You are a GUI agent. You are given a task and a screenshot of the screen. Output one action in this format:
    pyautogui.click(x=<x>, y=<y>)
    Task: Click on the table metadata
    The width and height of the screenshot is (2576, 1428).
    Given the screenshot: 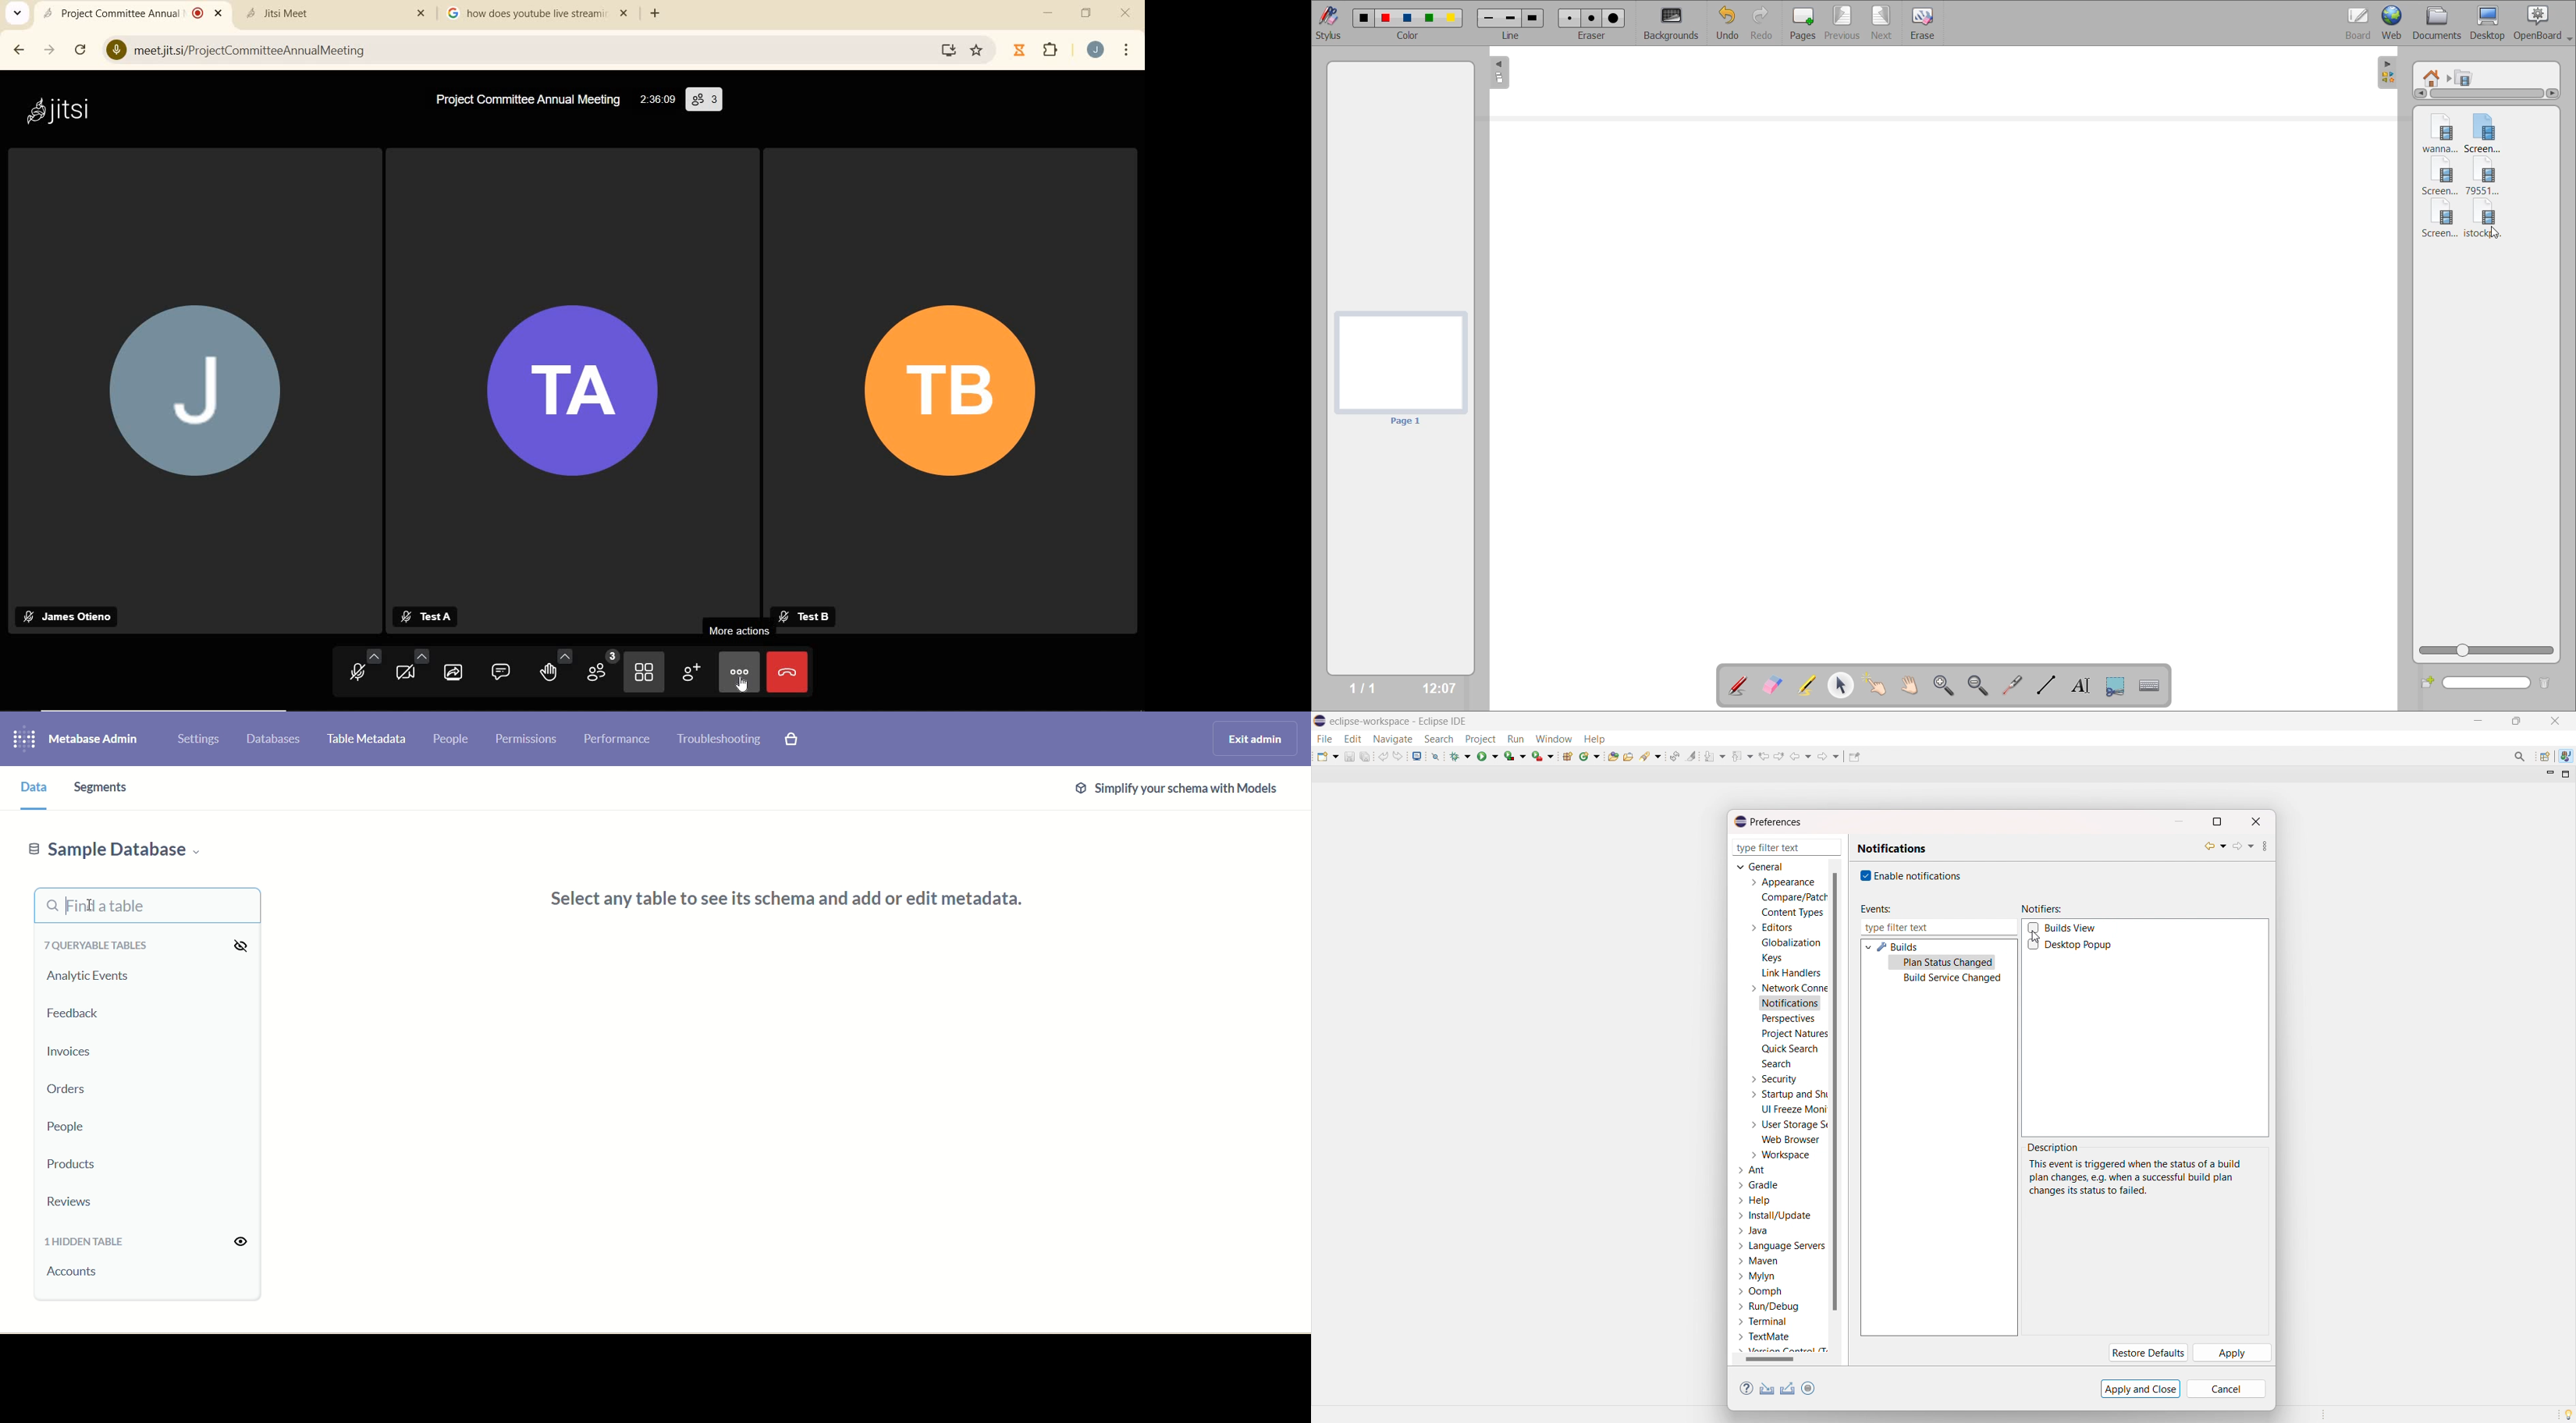 What is the action you would take?
    pyautogui.click(x=364, y=739)
    